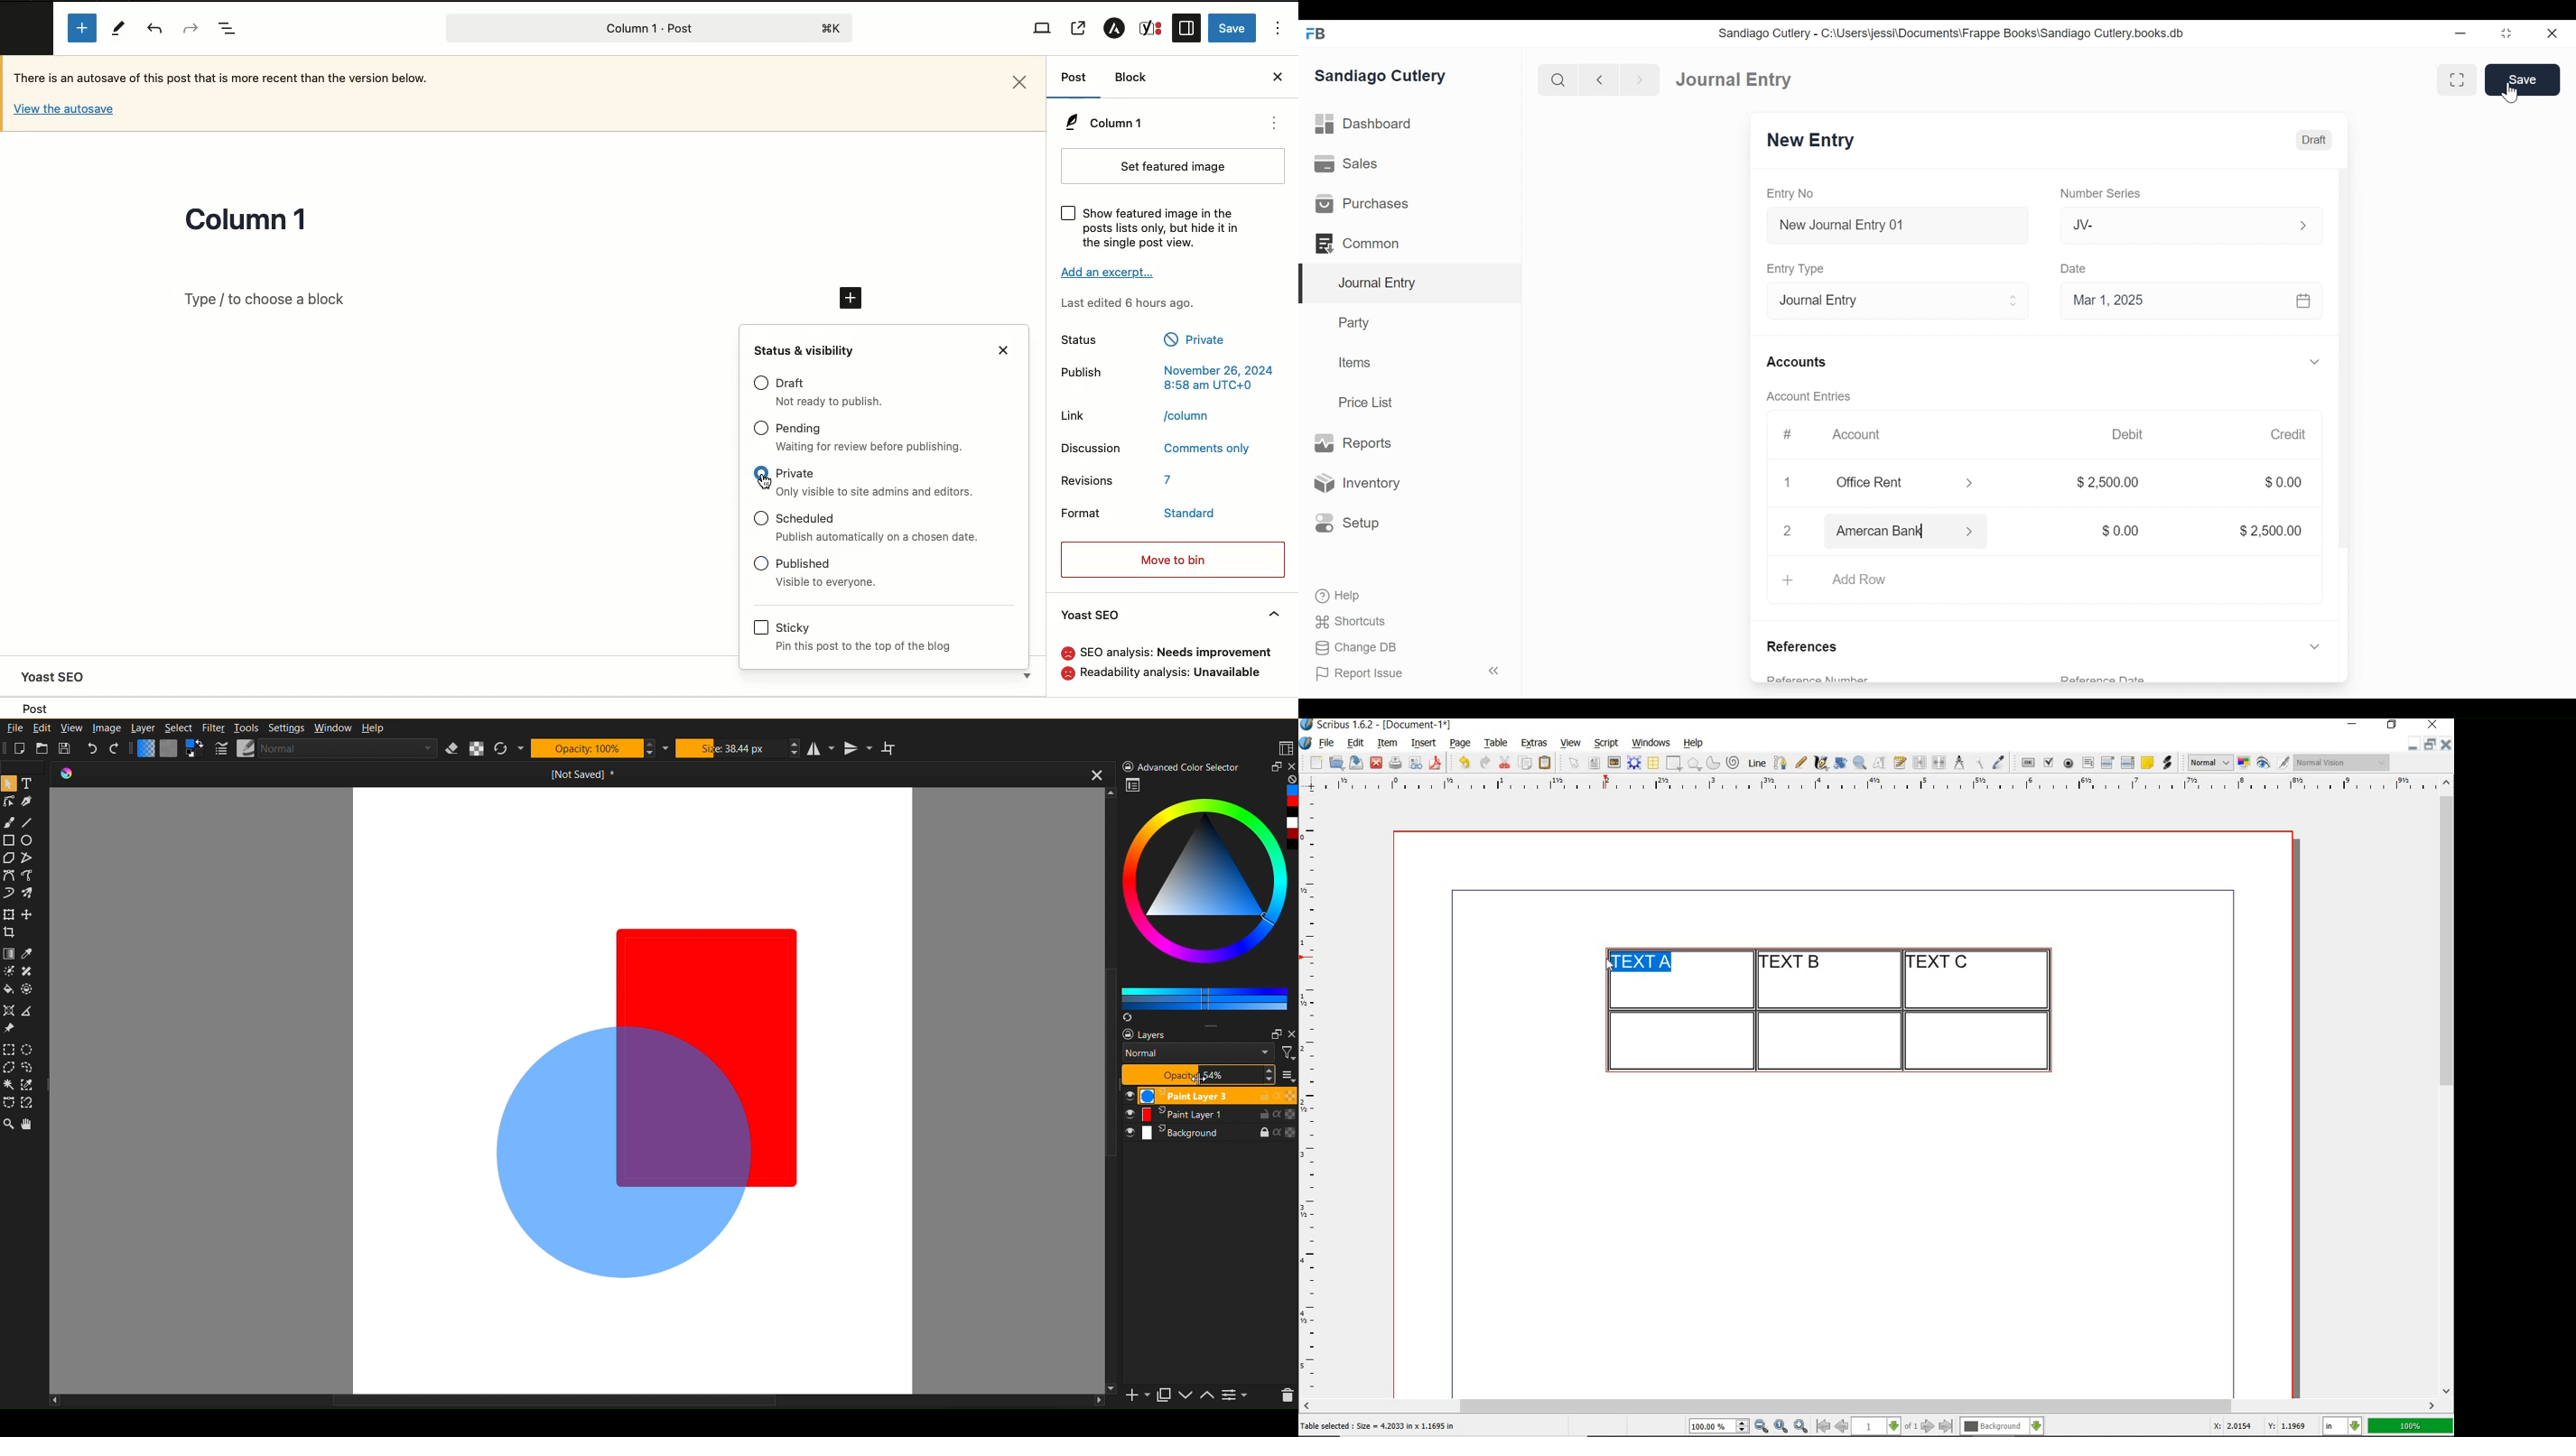  What do you see at coordinates (1460, 743) in the screenshot?
I see `page` at bounding box center [1460, 743].